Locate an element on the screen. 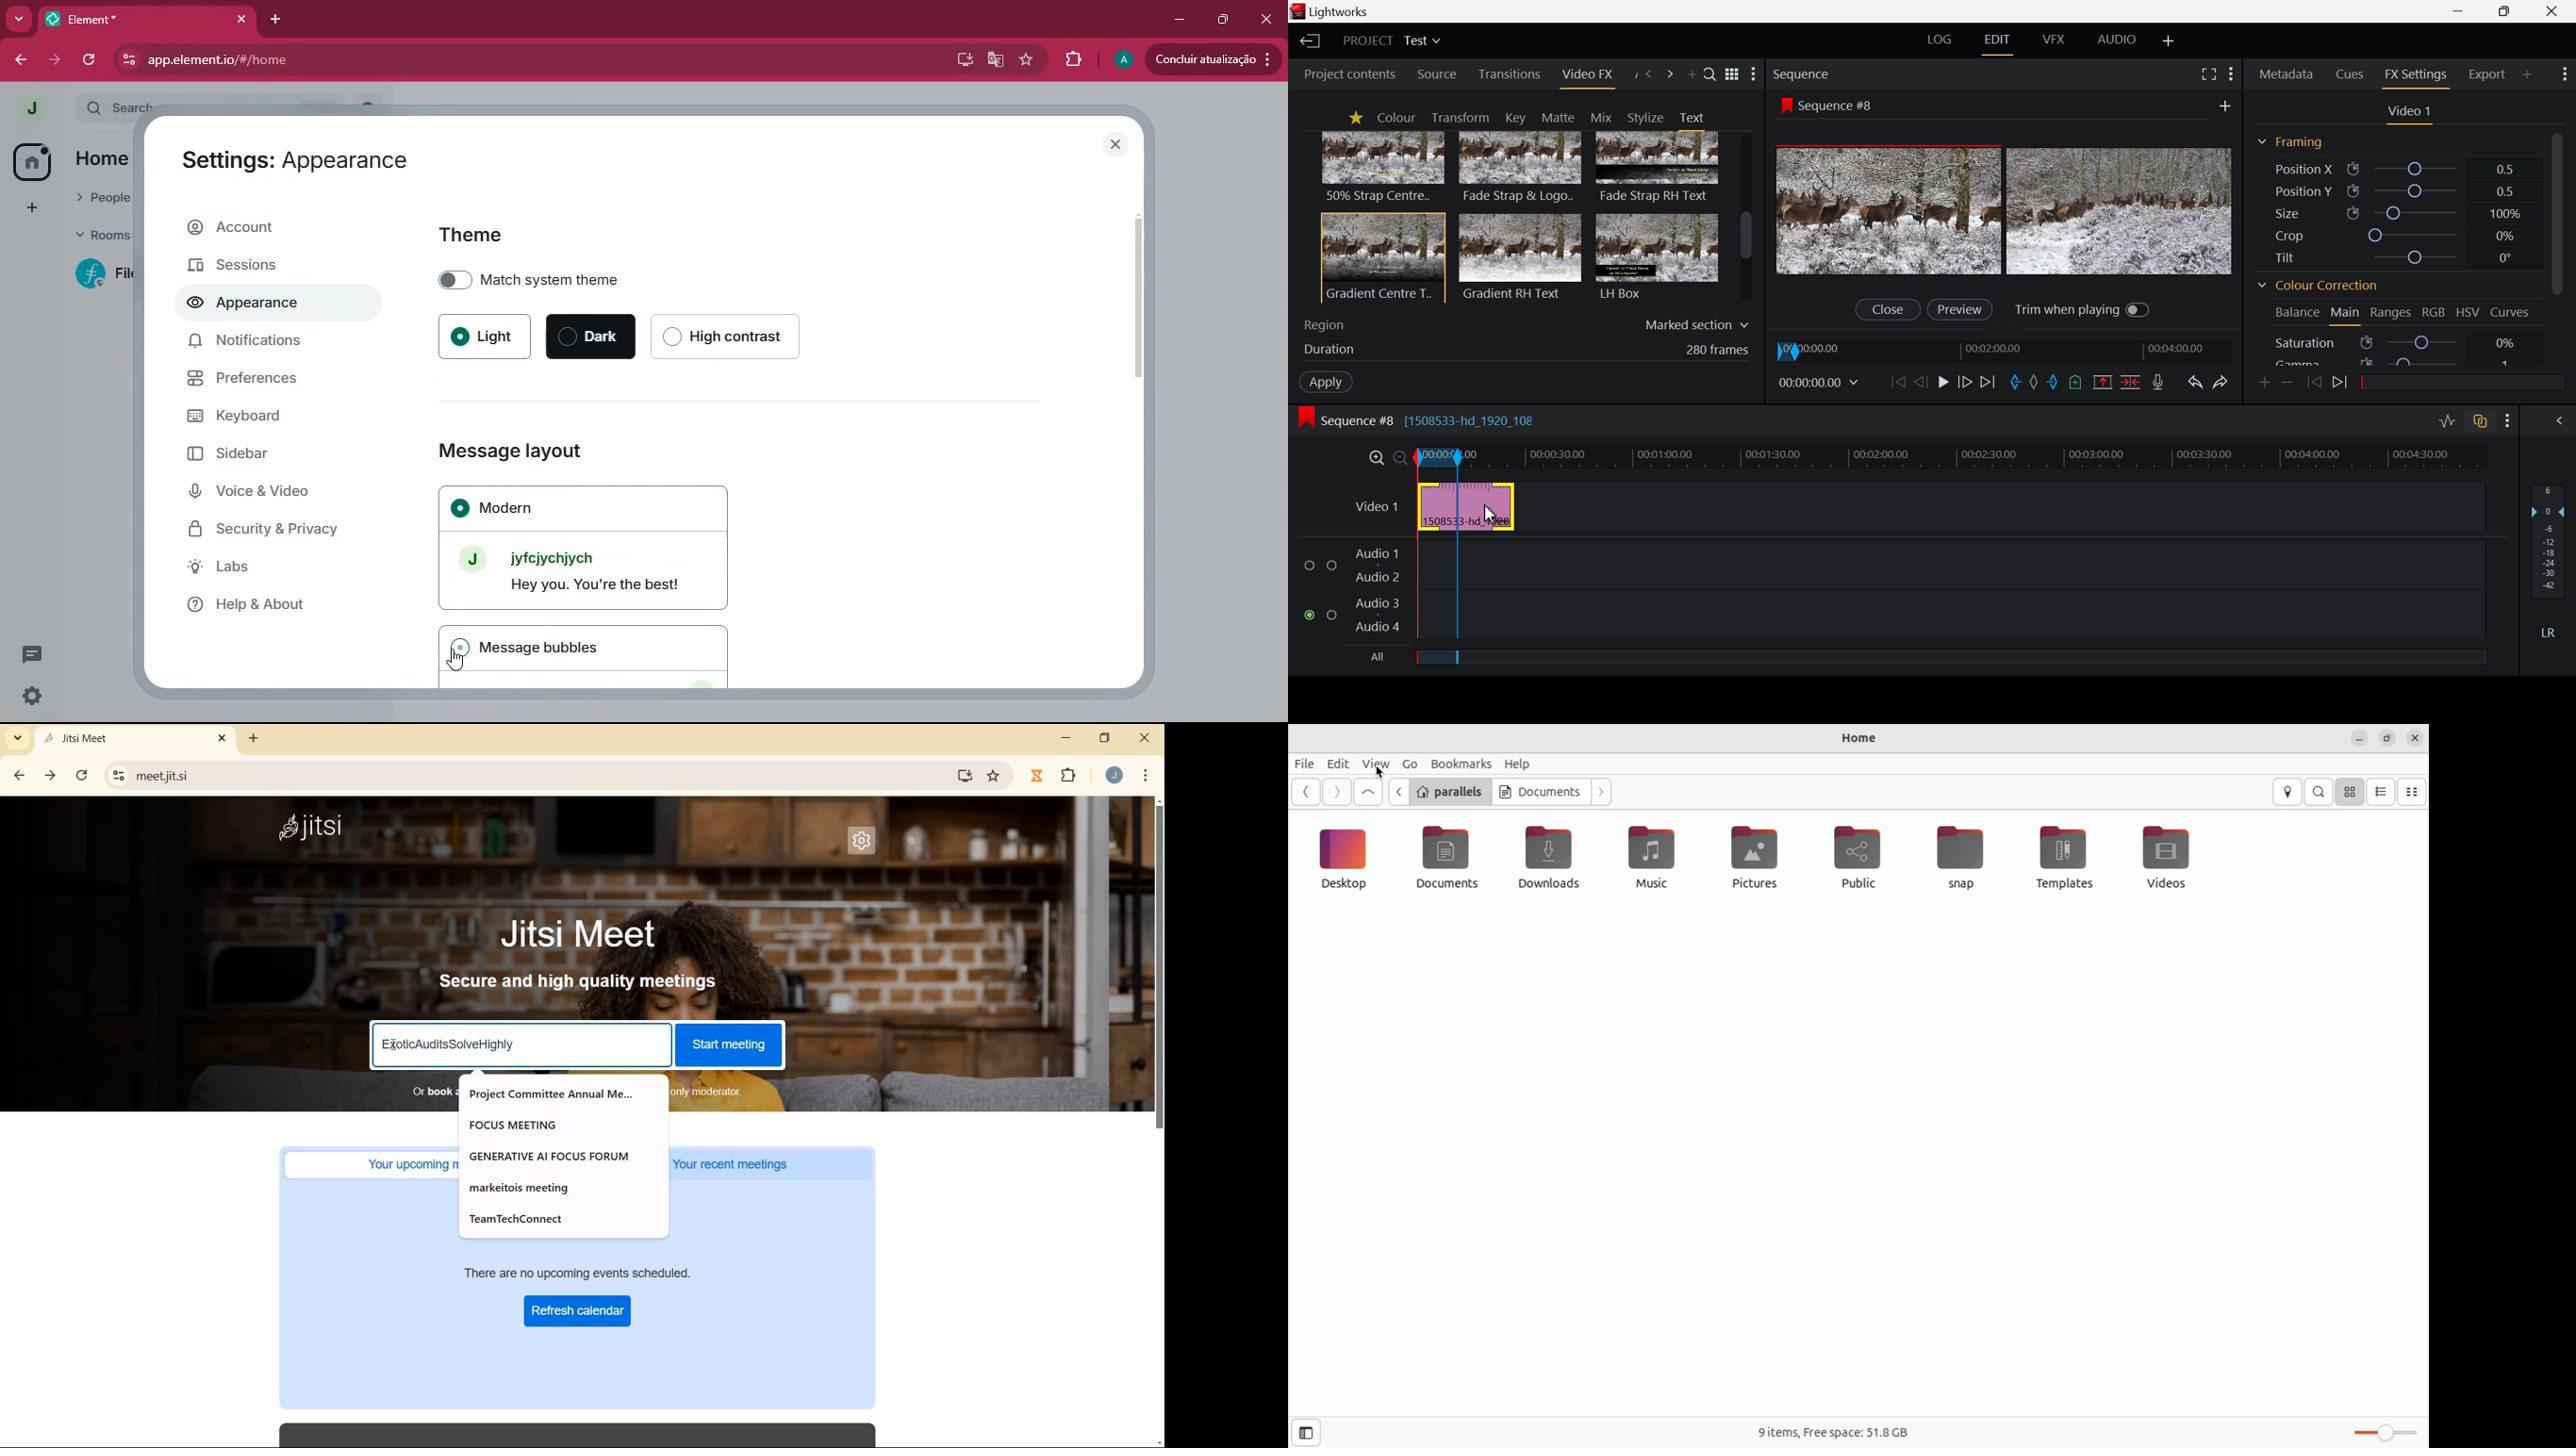  There are no upcoming events scheduled is located at coordinates (600, 1272).